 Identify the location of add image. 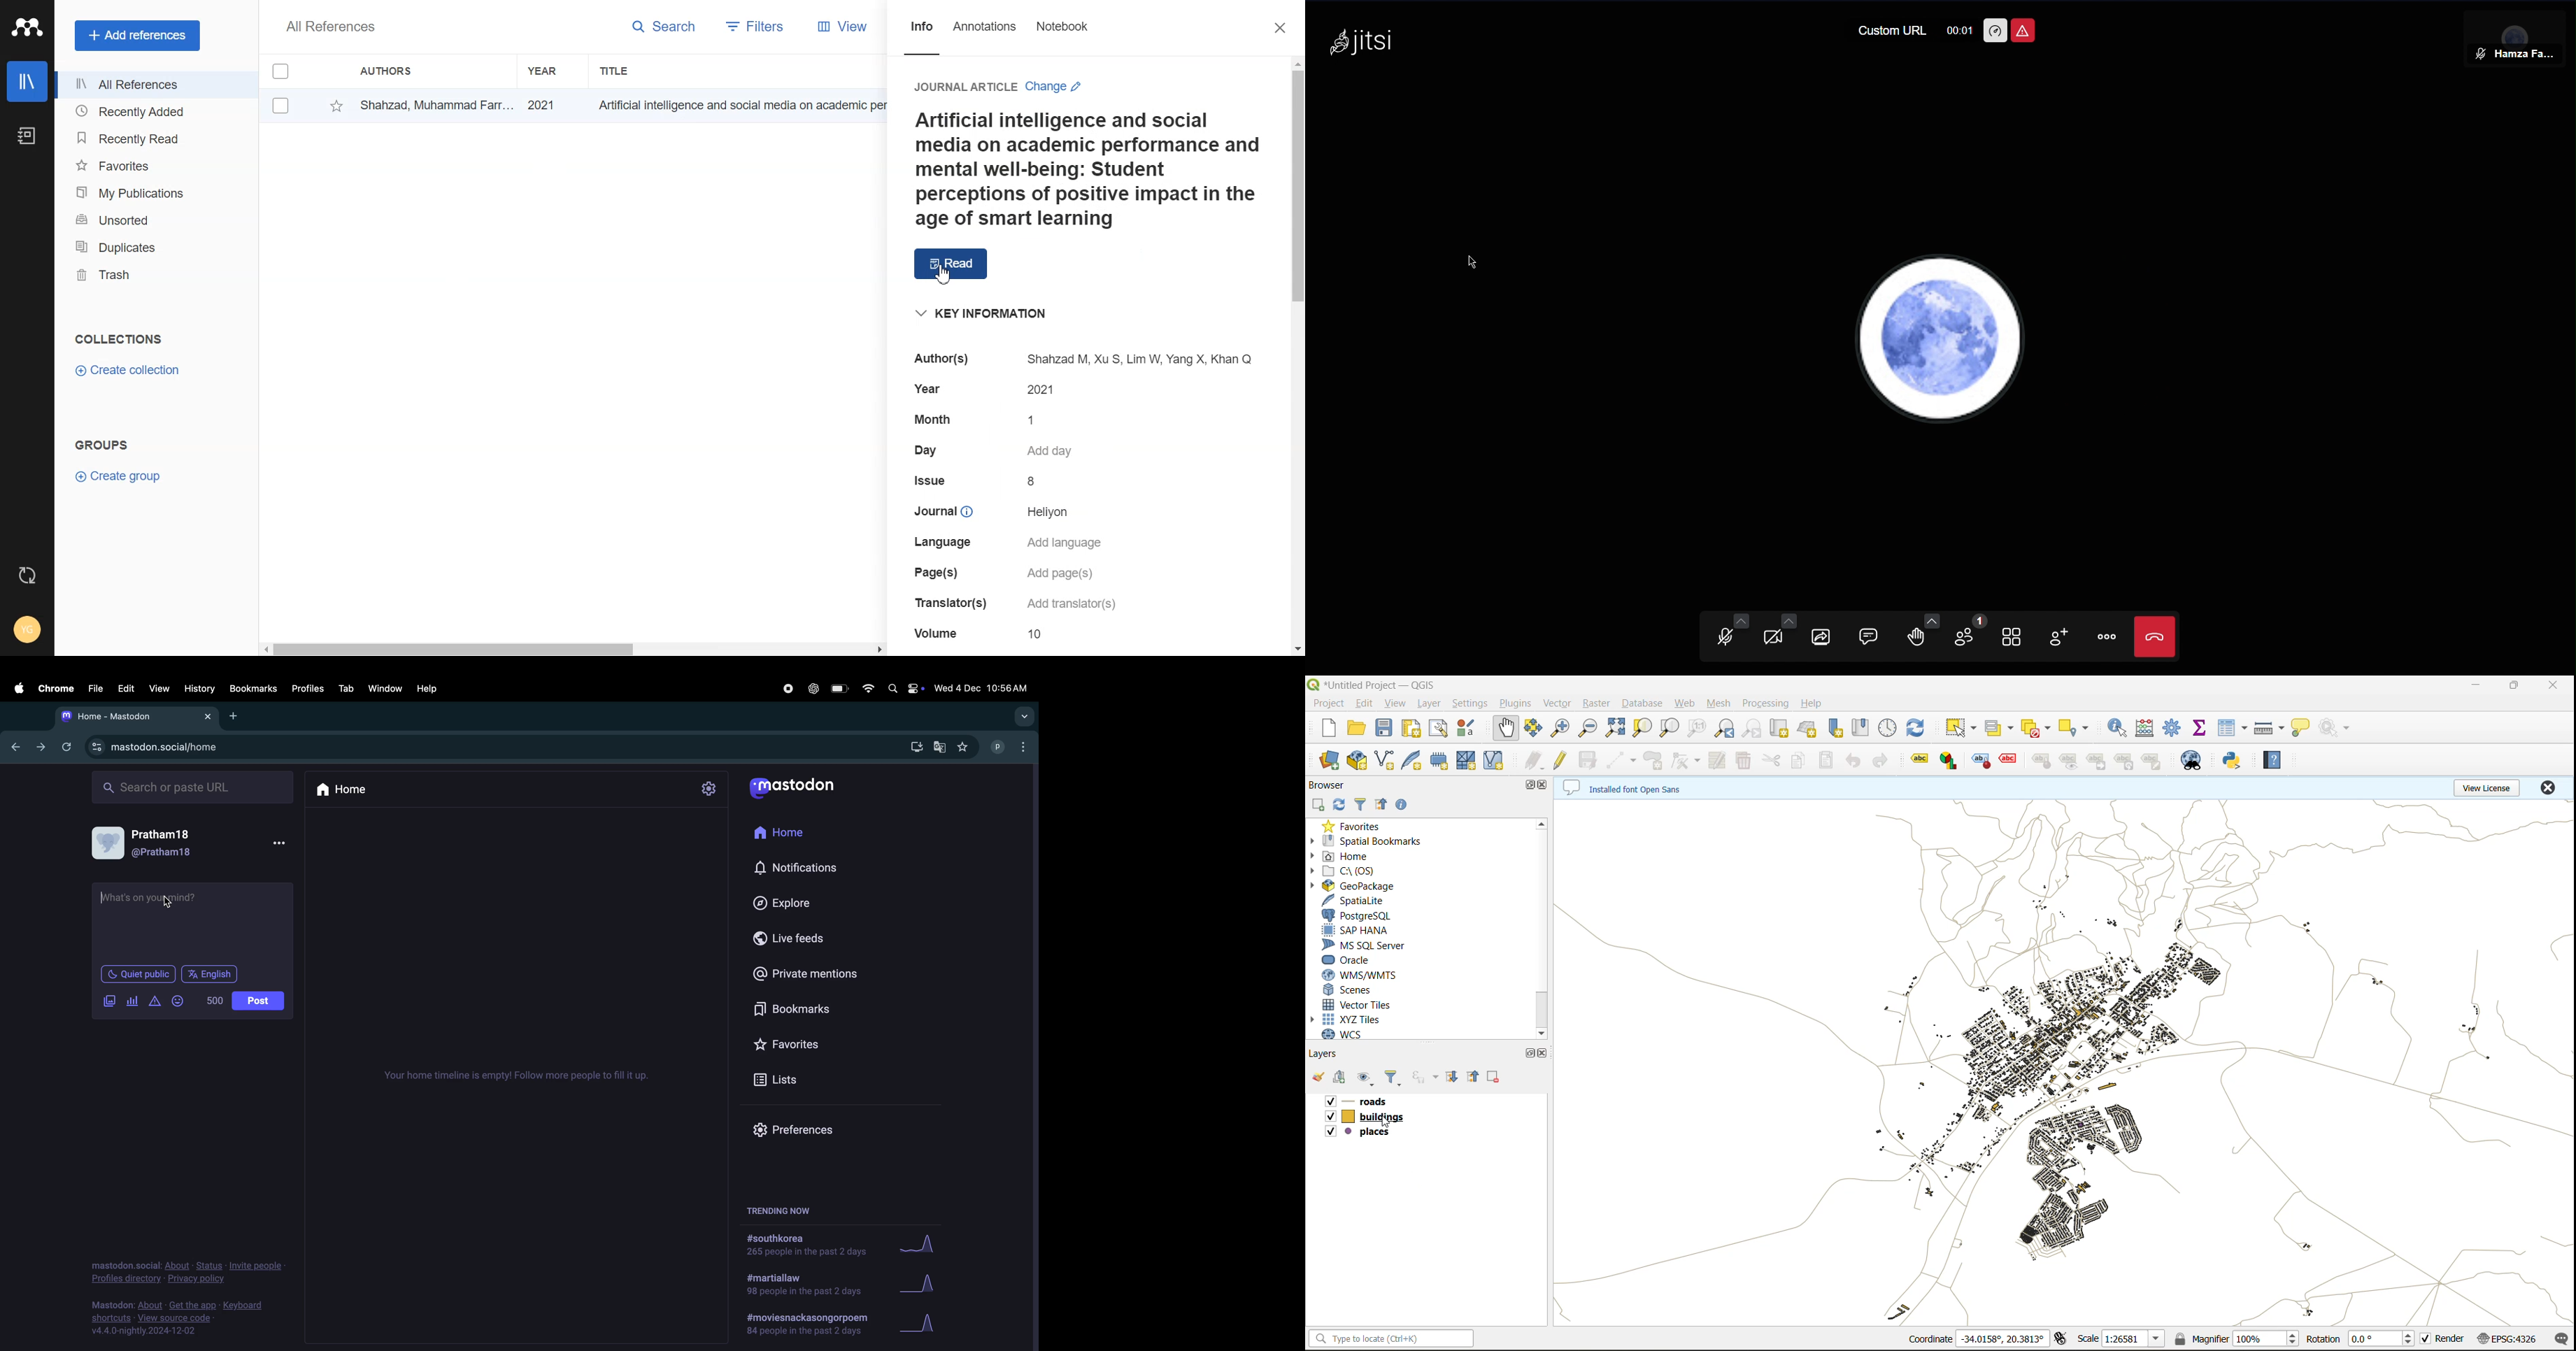
(111, 1002).